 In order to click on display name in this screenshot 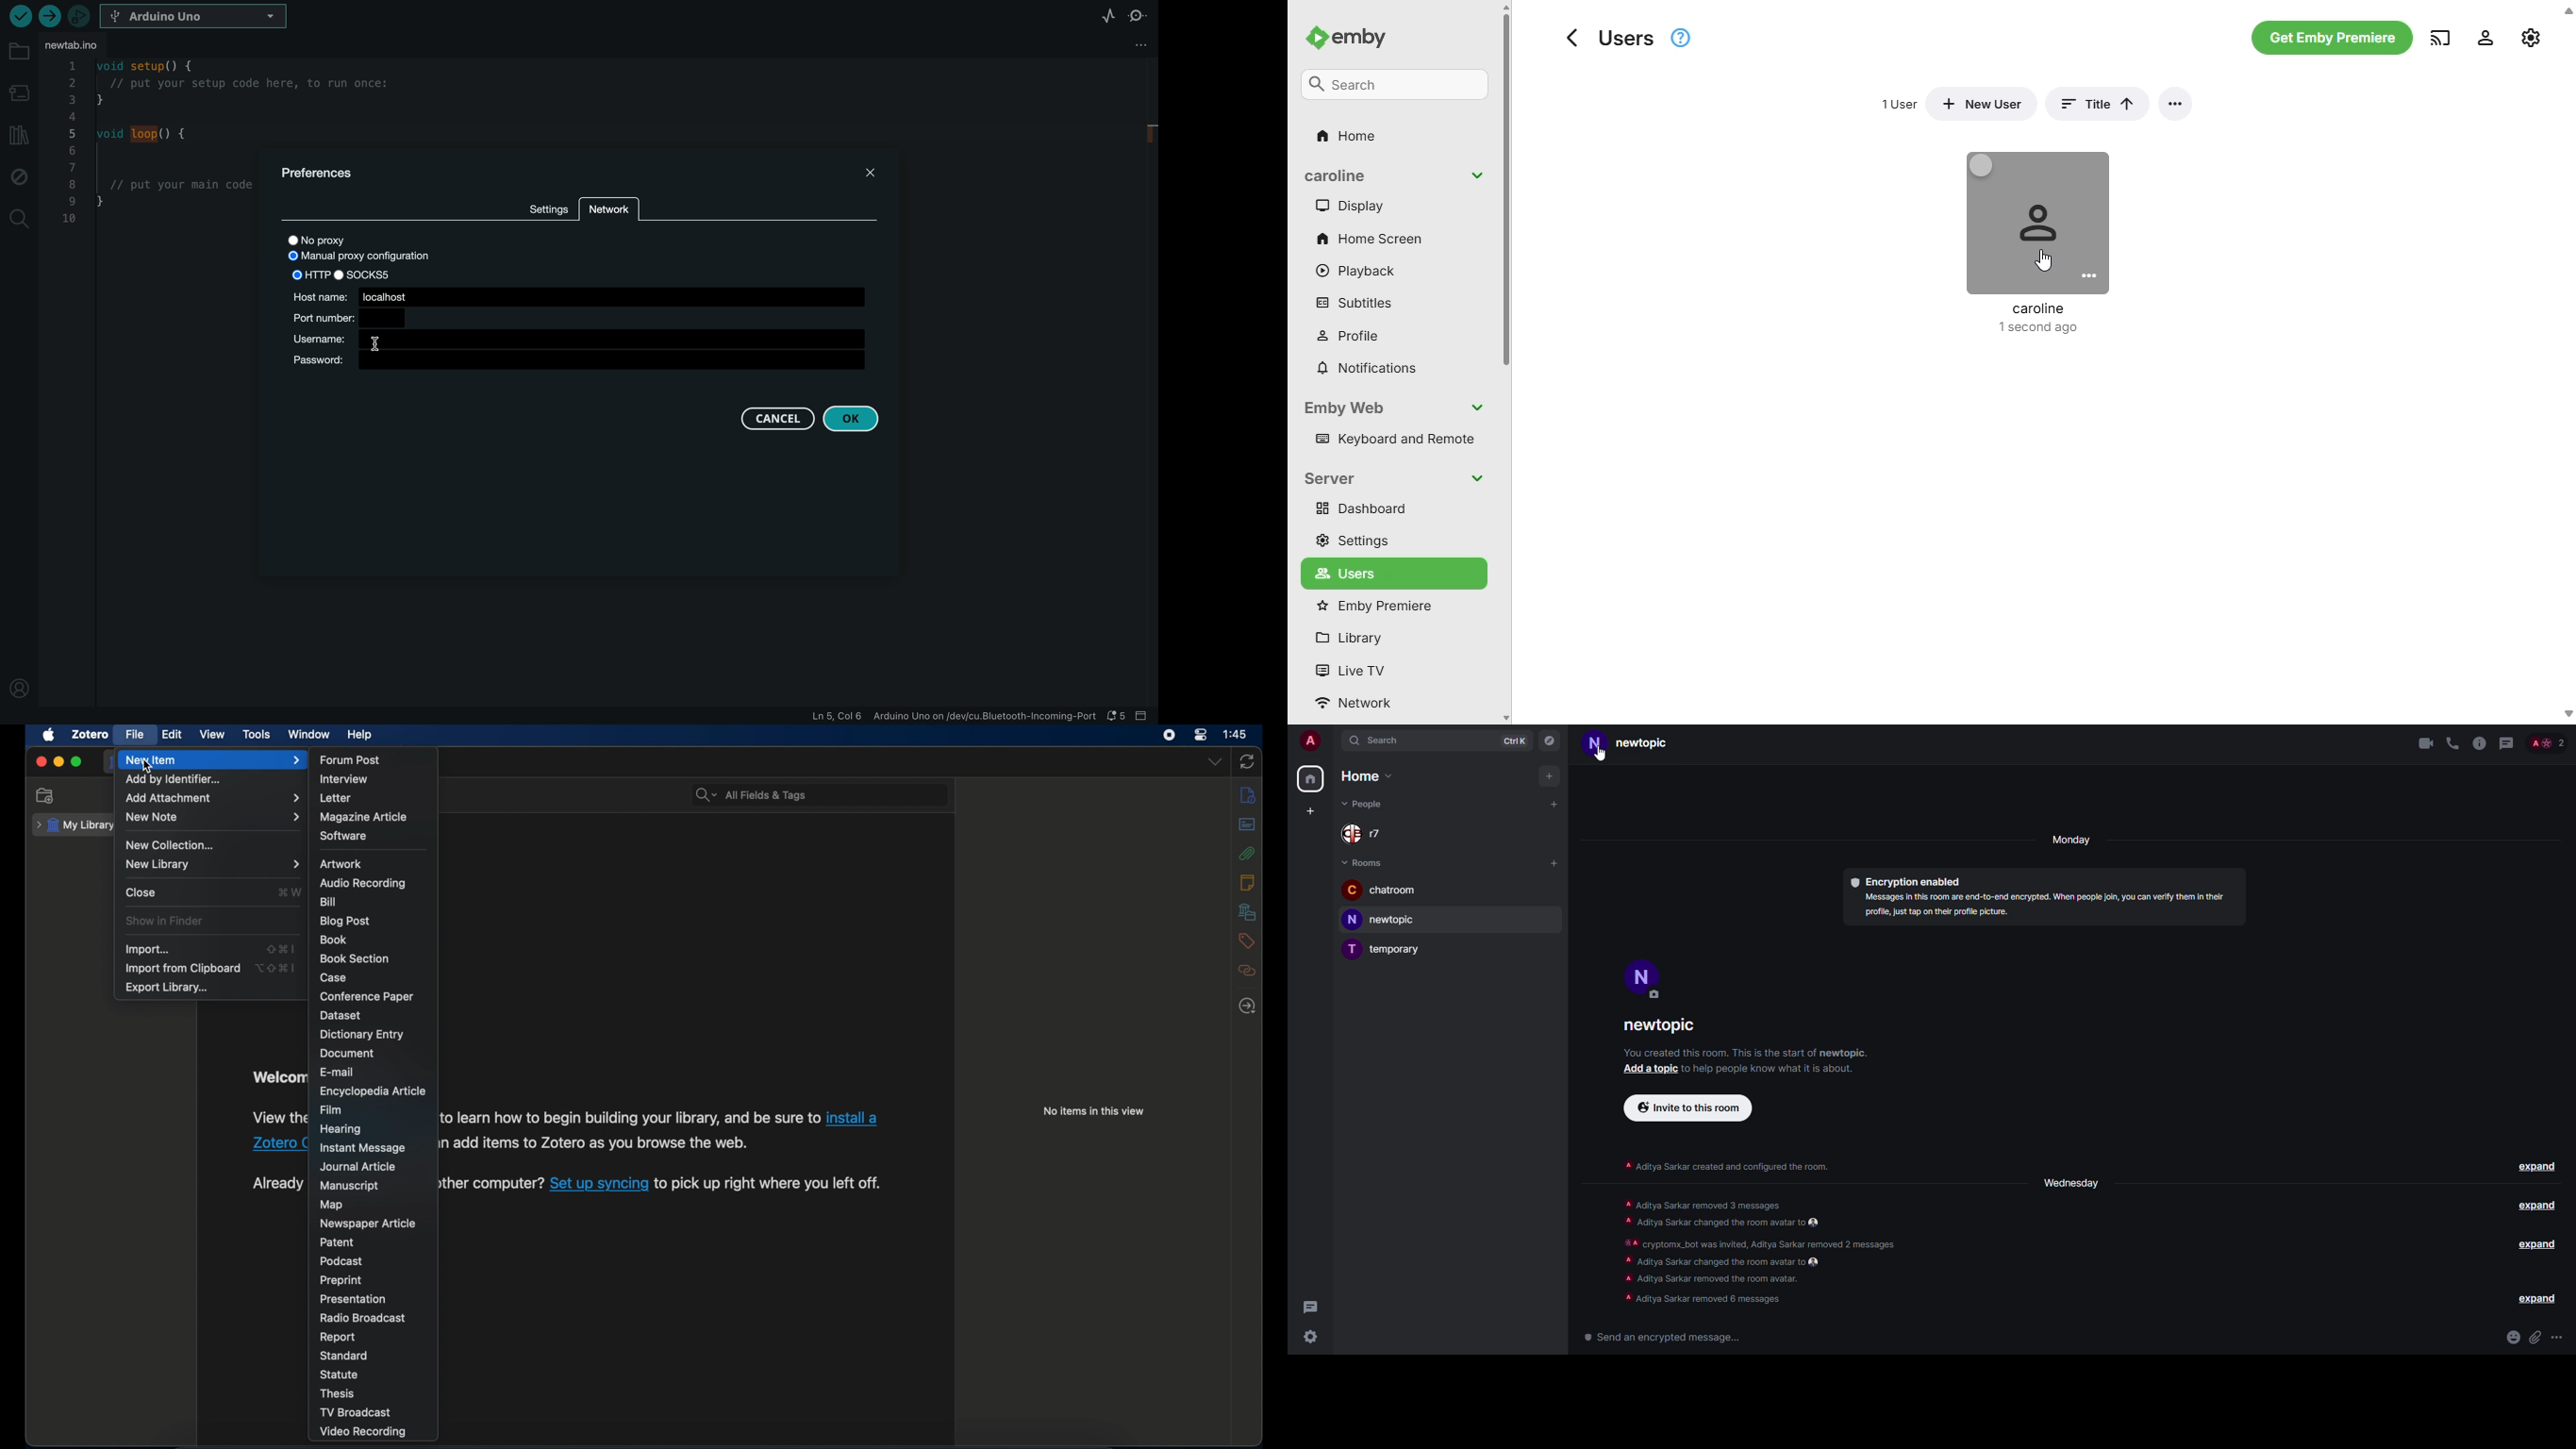, I will do `click(1395, 175)`.